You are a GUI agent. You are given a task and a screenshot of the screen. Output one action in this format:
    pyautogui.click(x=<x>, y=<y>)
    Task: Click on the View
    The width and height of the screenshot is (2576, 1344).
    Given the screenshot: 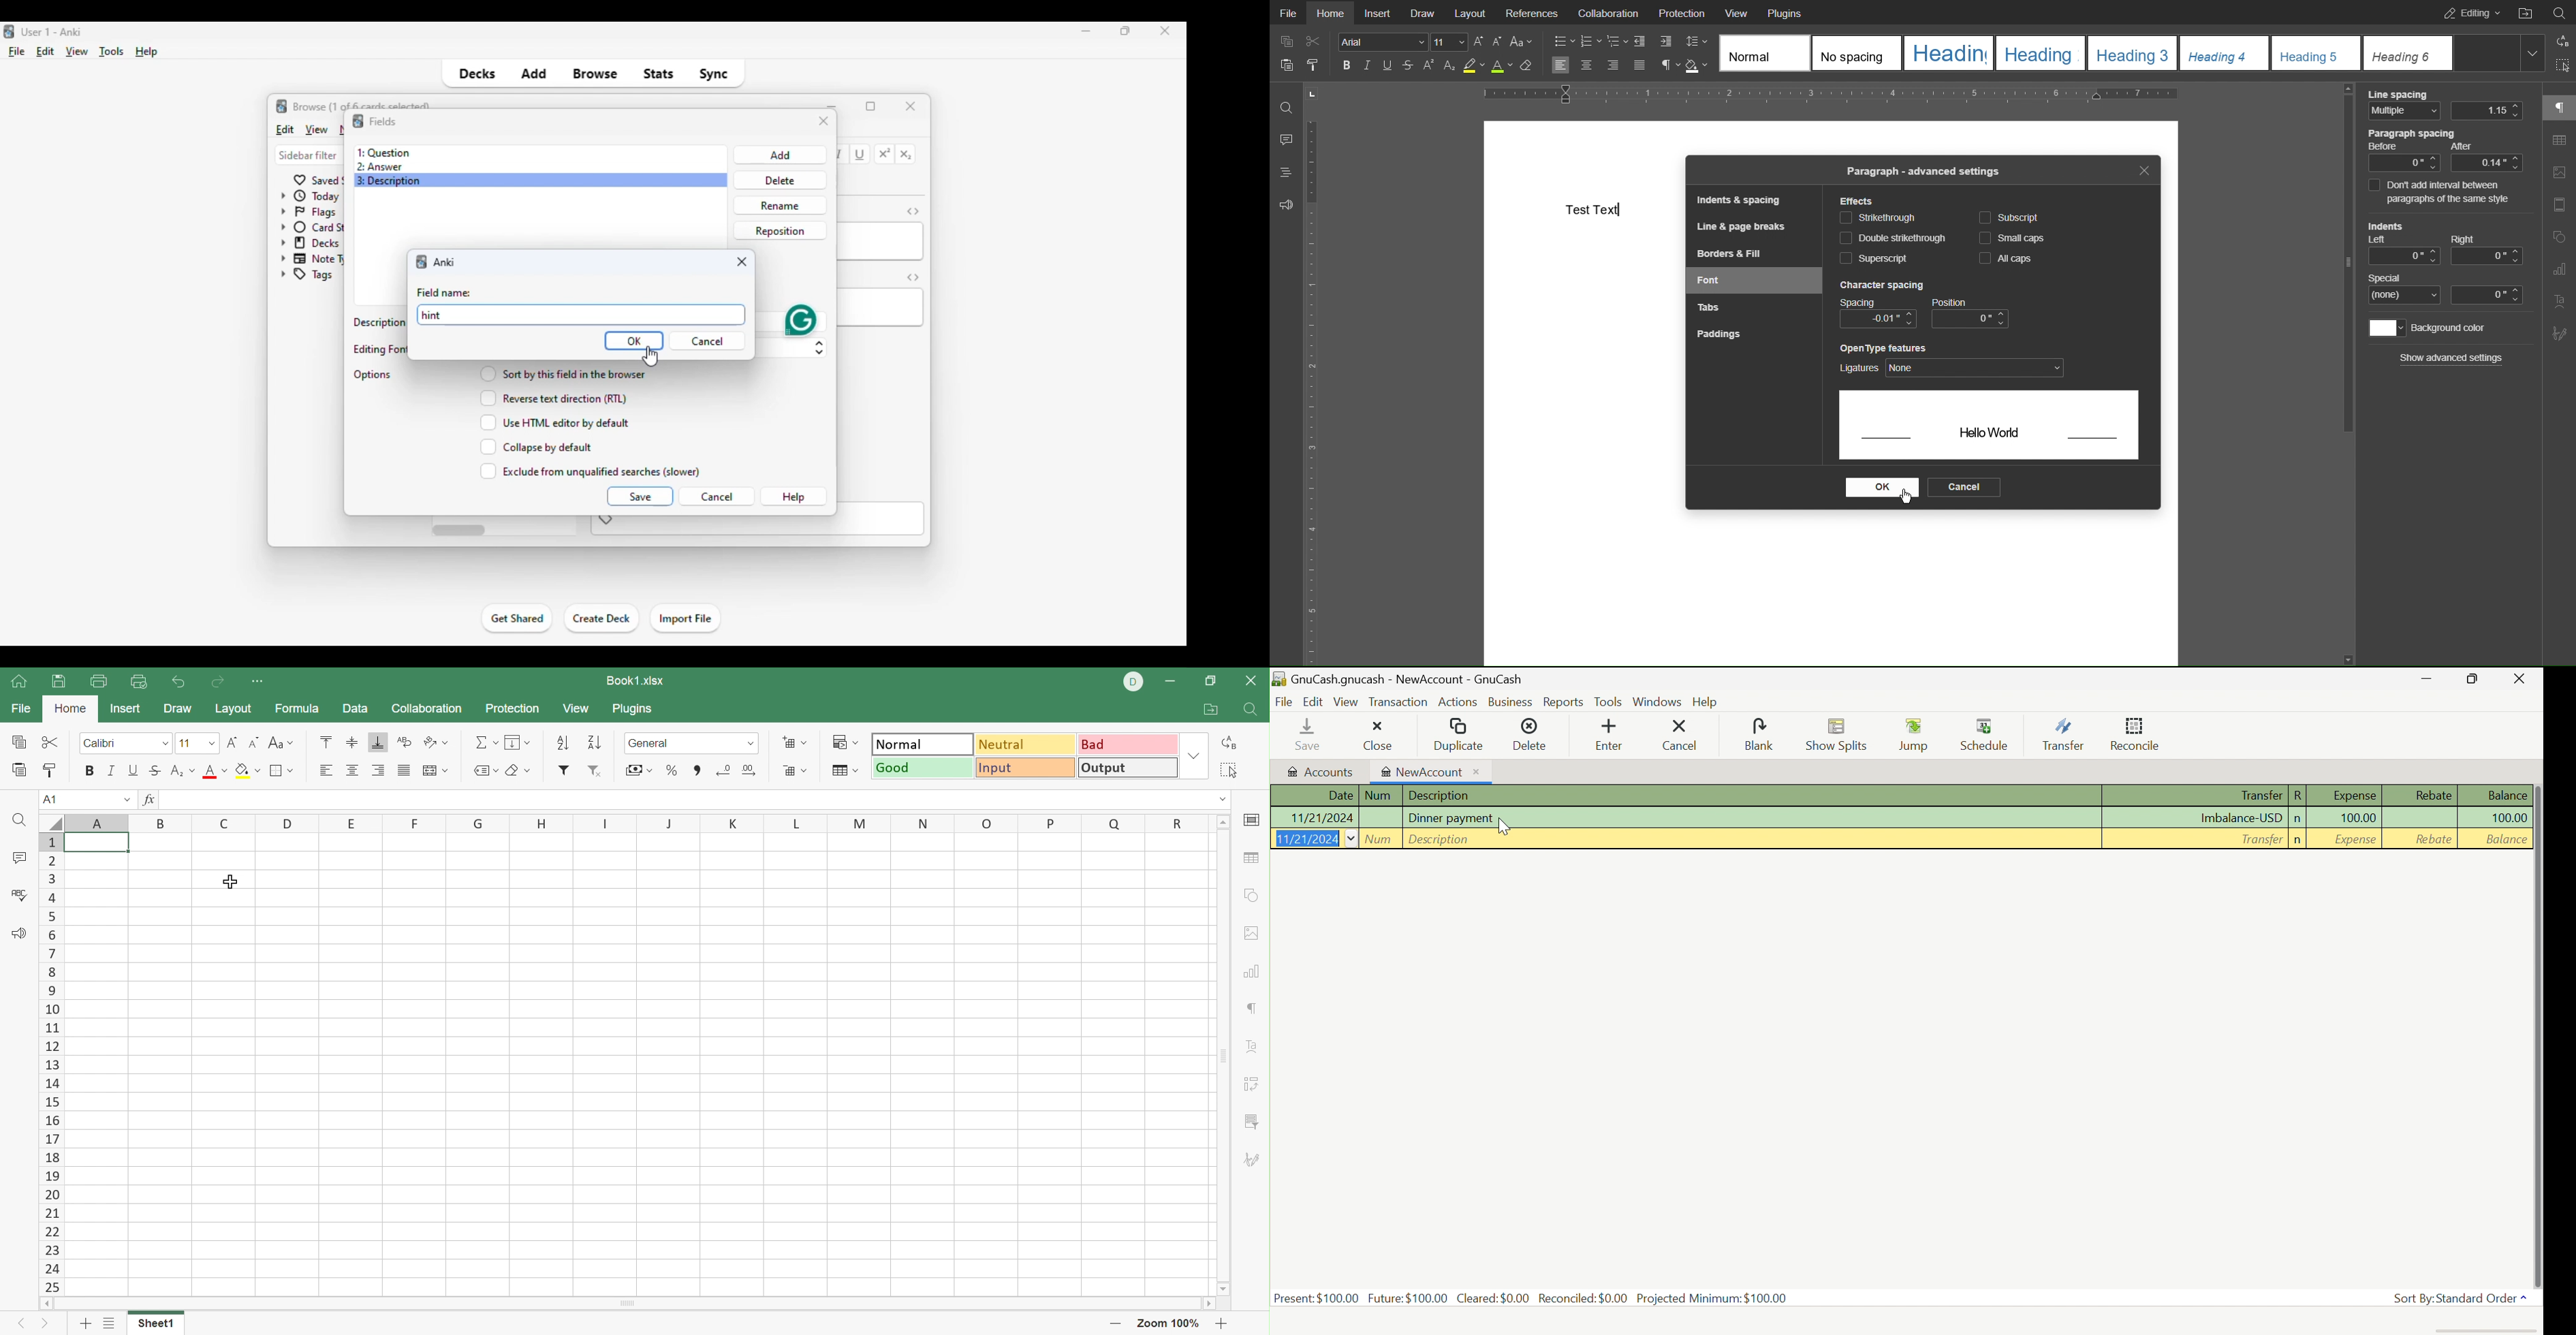 What is the action you would take?
    pyautogui.click(x=1738, y=12)
    